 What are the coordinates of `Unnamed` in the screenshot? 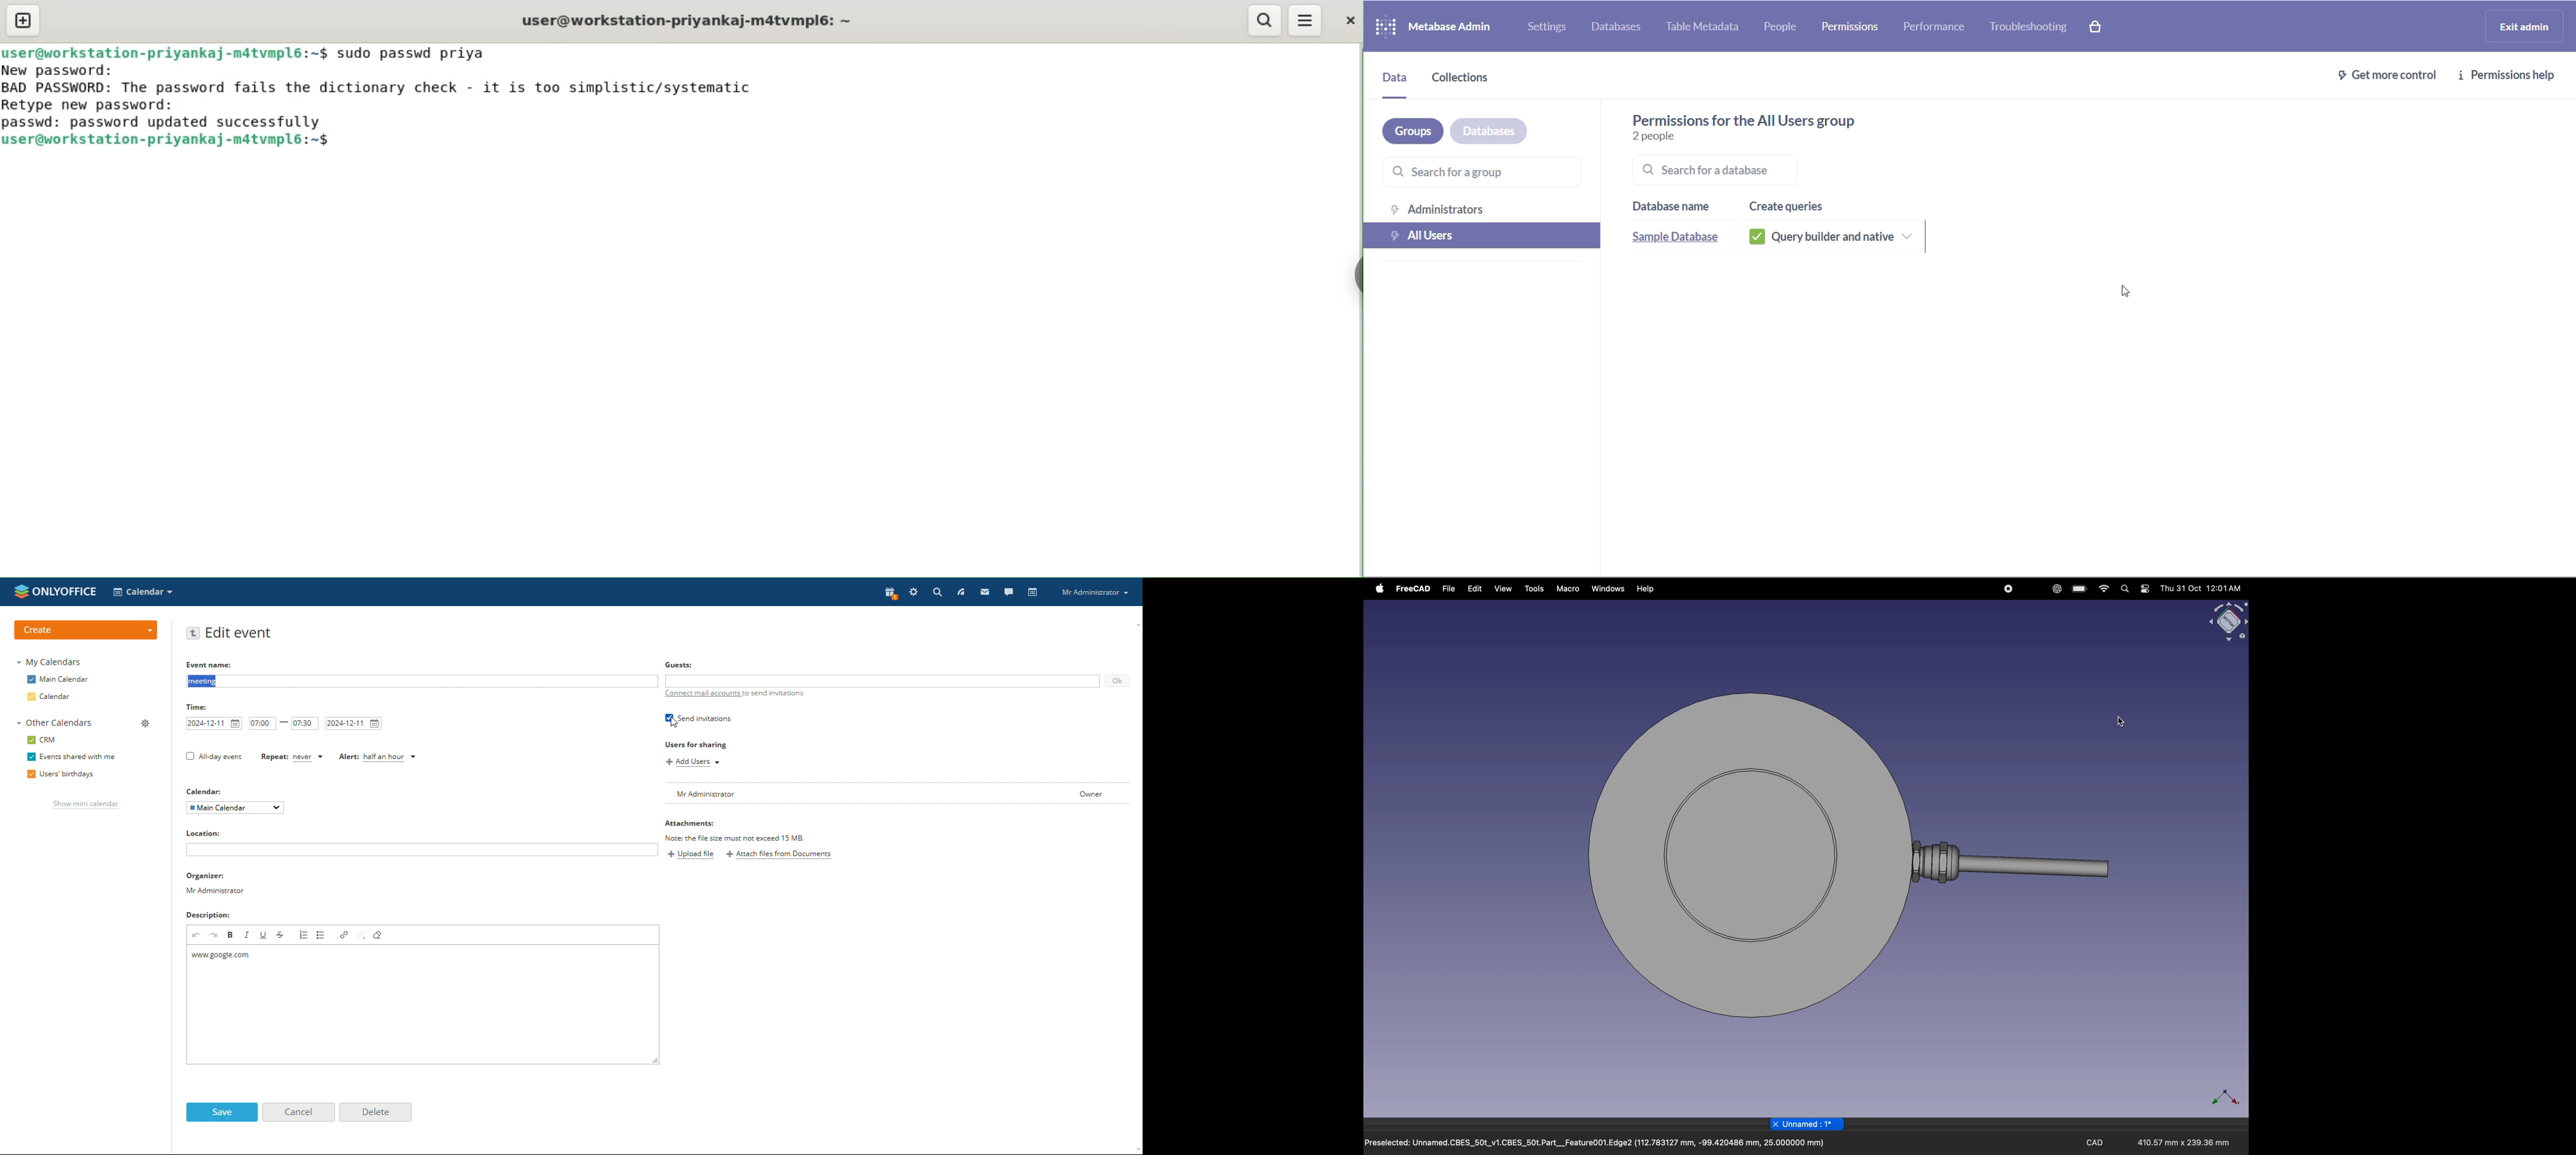 It's located at (1806, 1124).